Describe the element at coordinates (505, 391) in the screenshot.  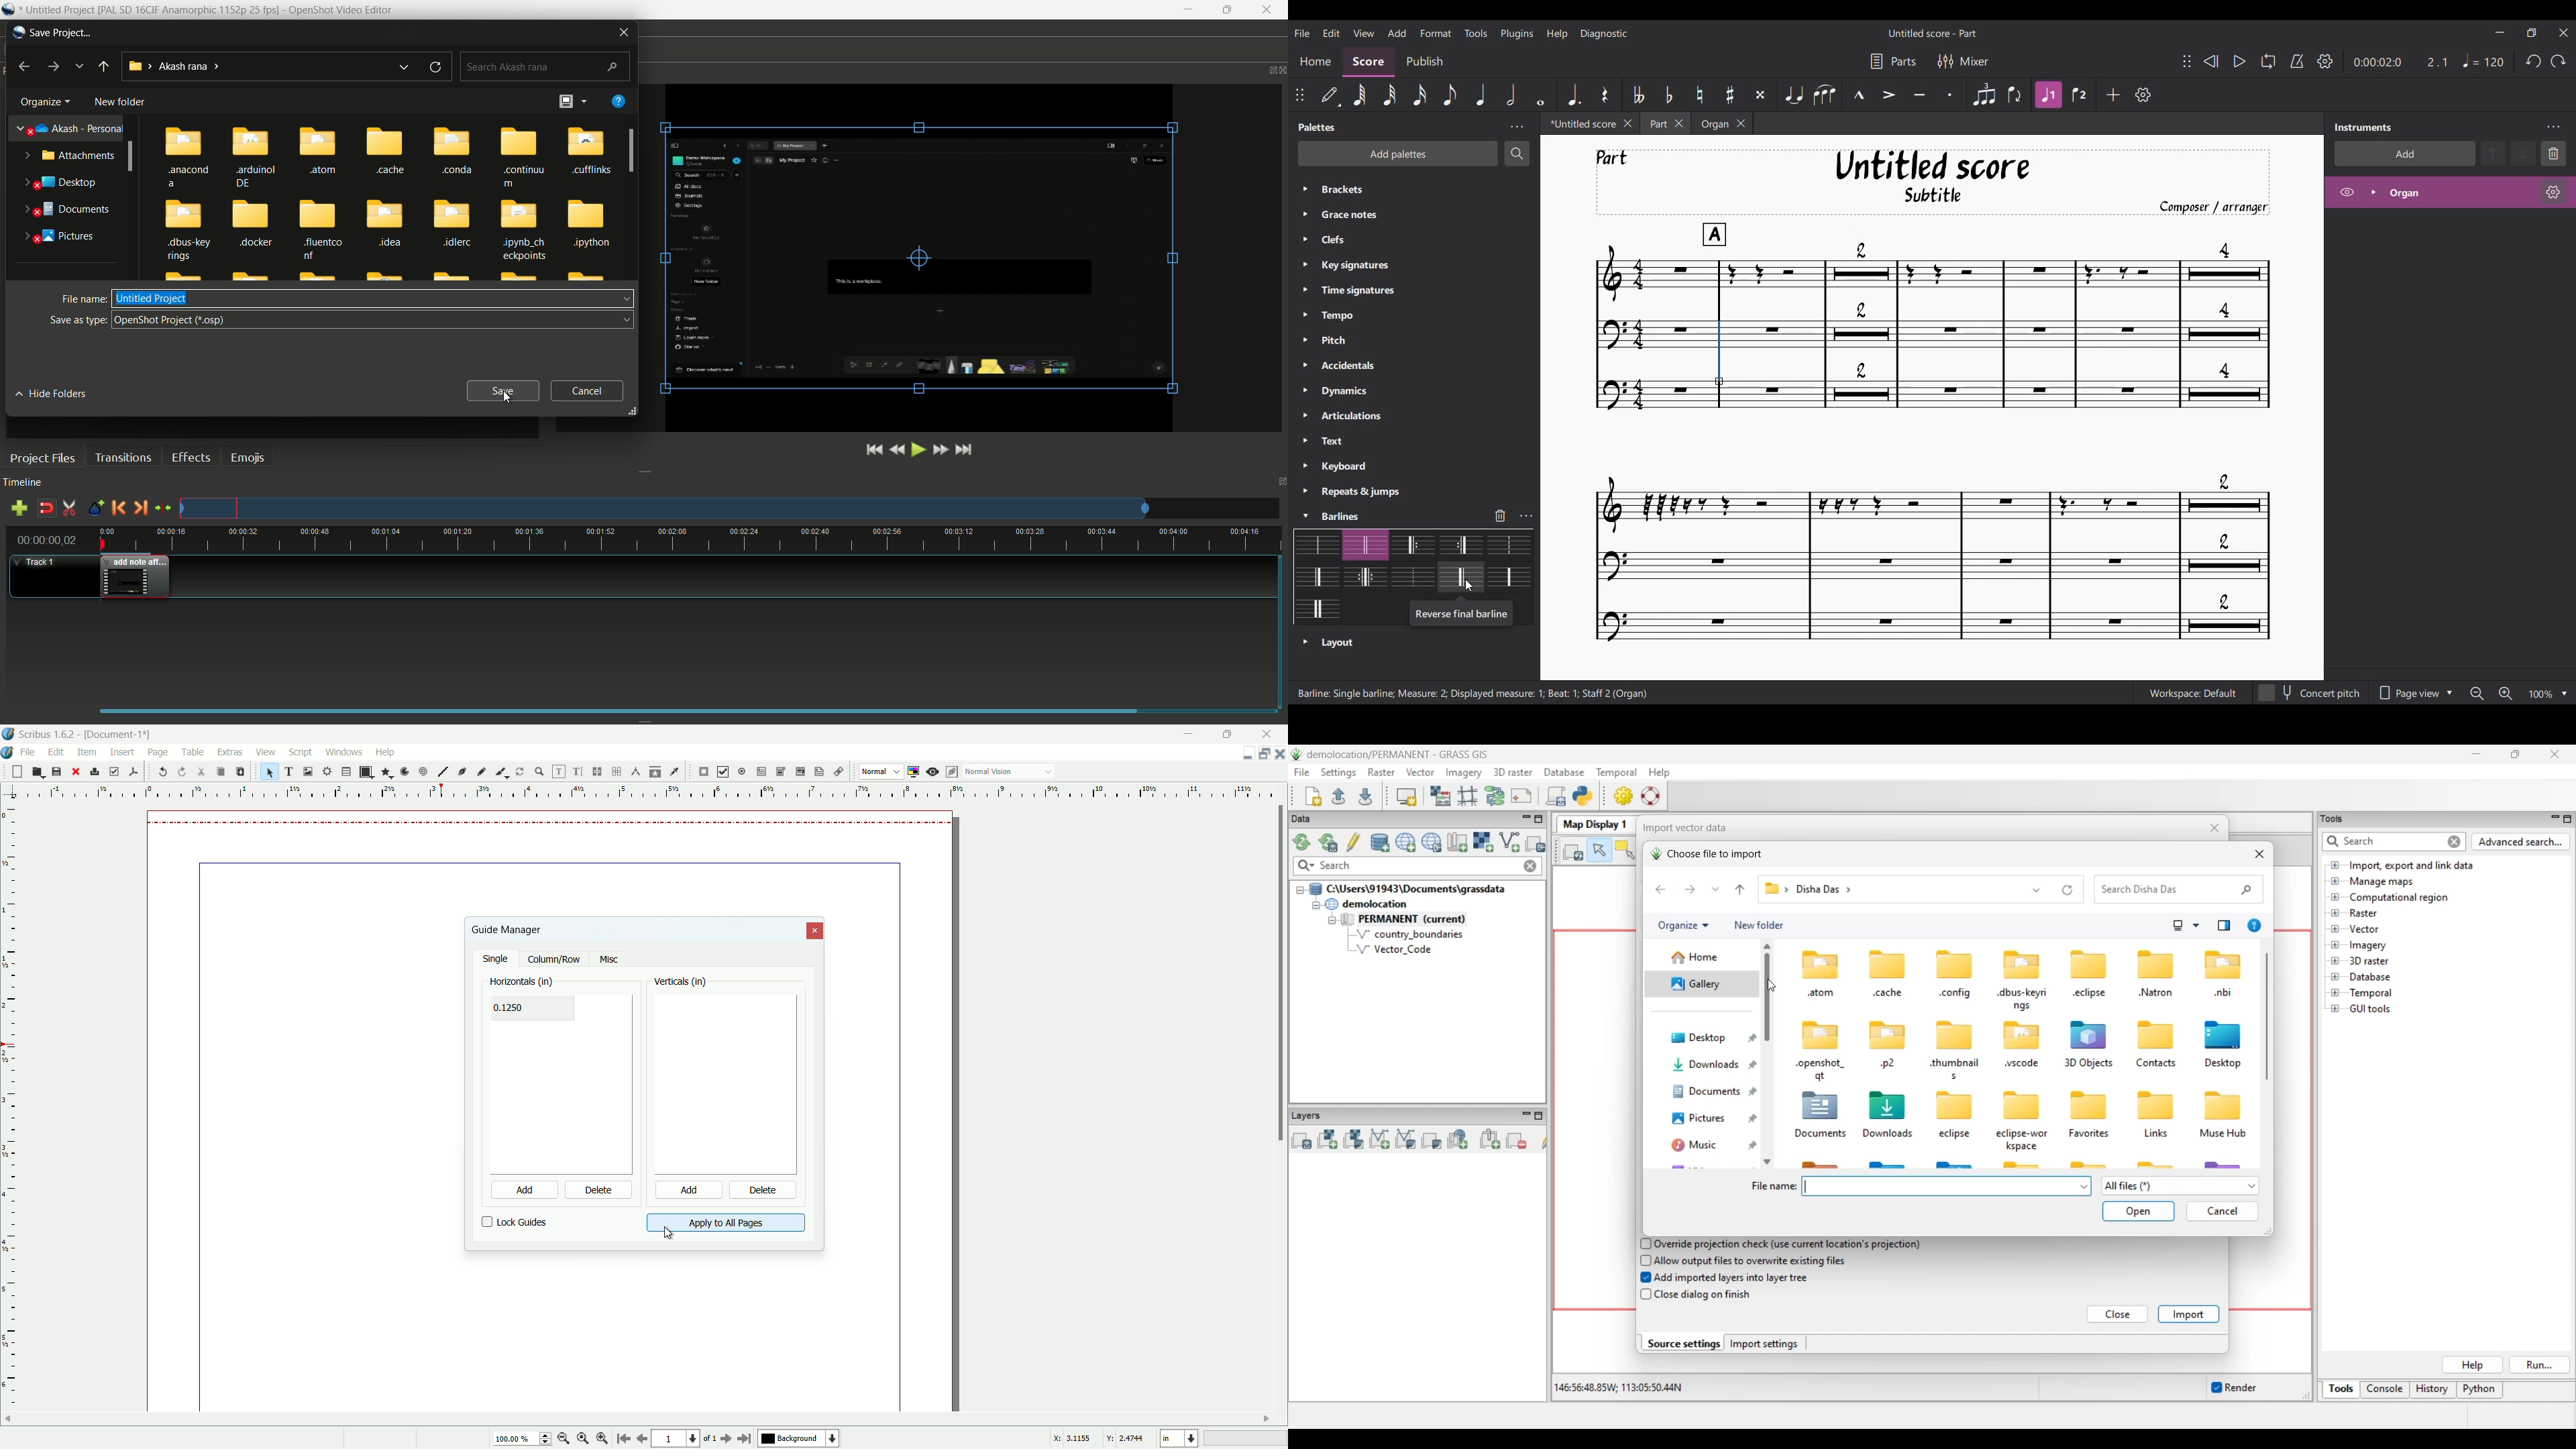
I see `save` at that location.